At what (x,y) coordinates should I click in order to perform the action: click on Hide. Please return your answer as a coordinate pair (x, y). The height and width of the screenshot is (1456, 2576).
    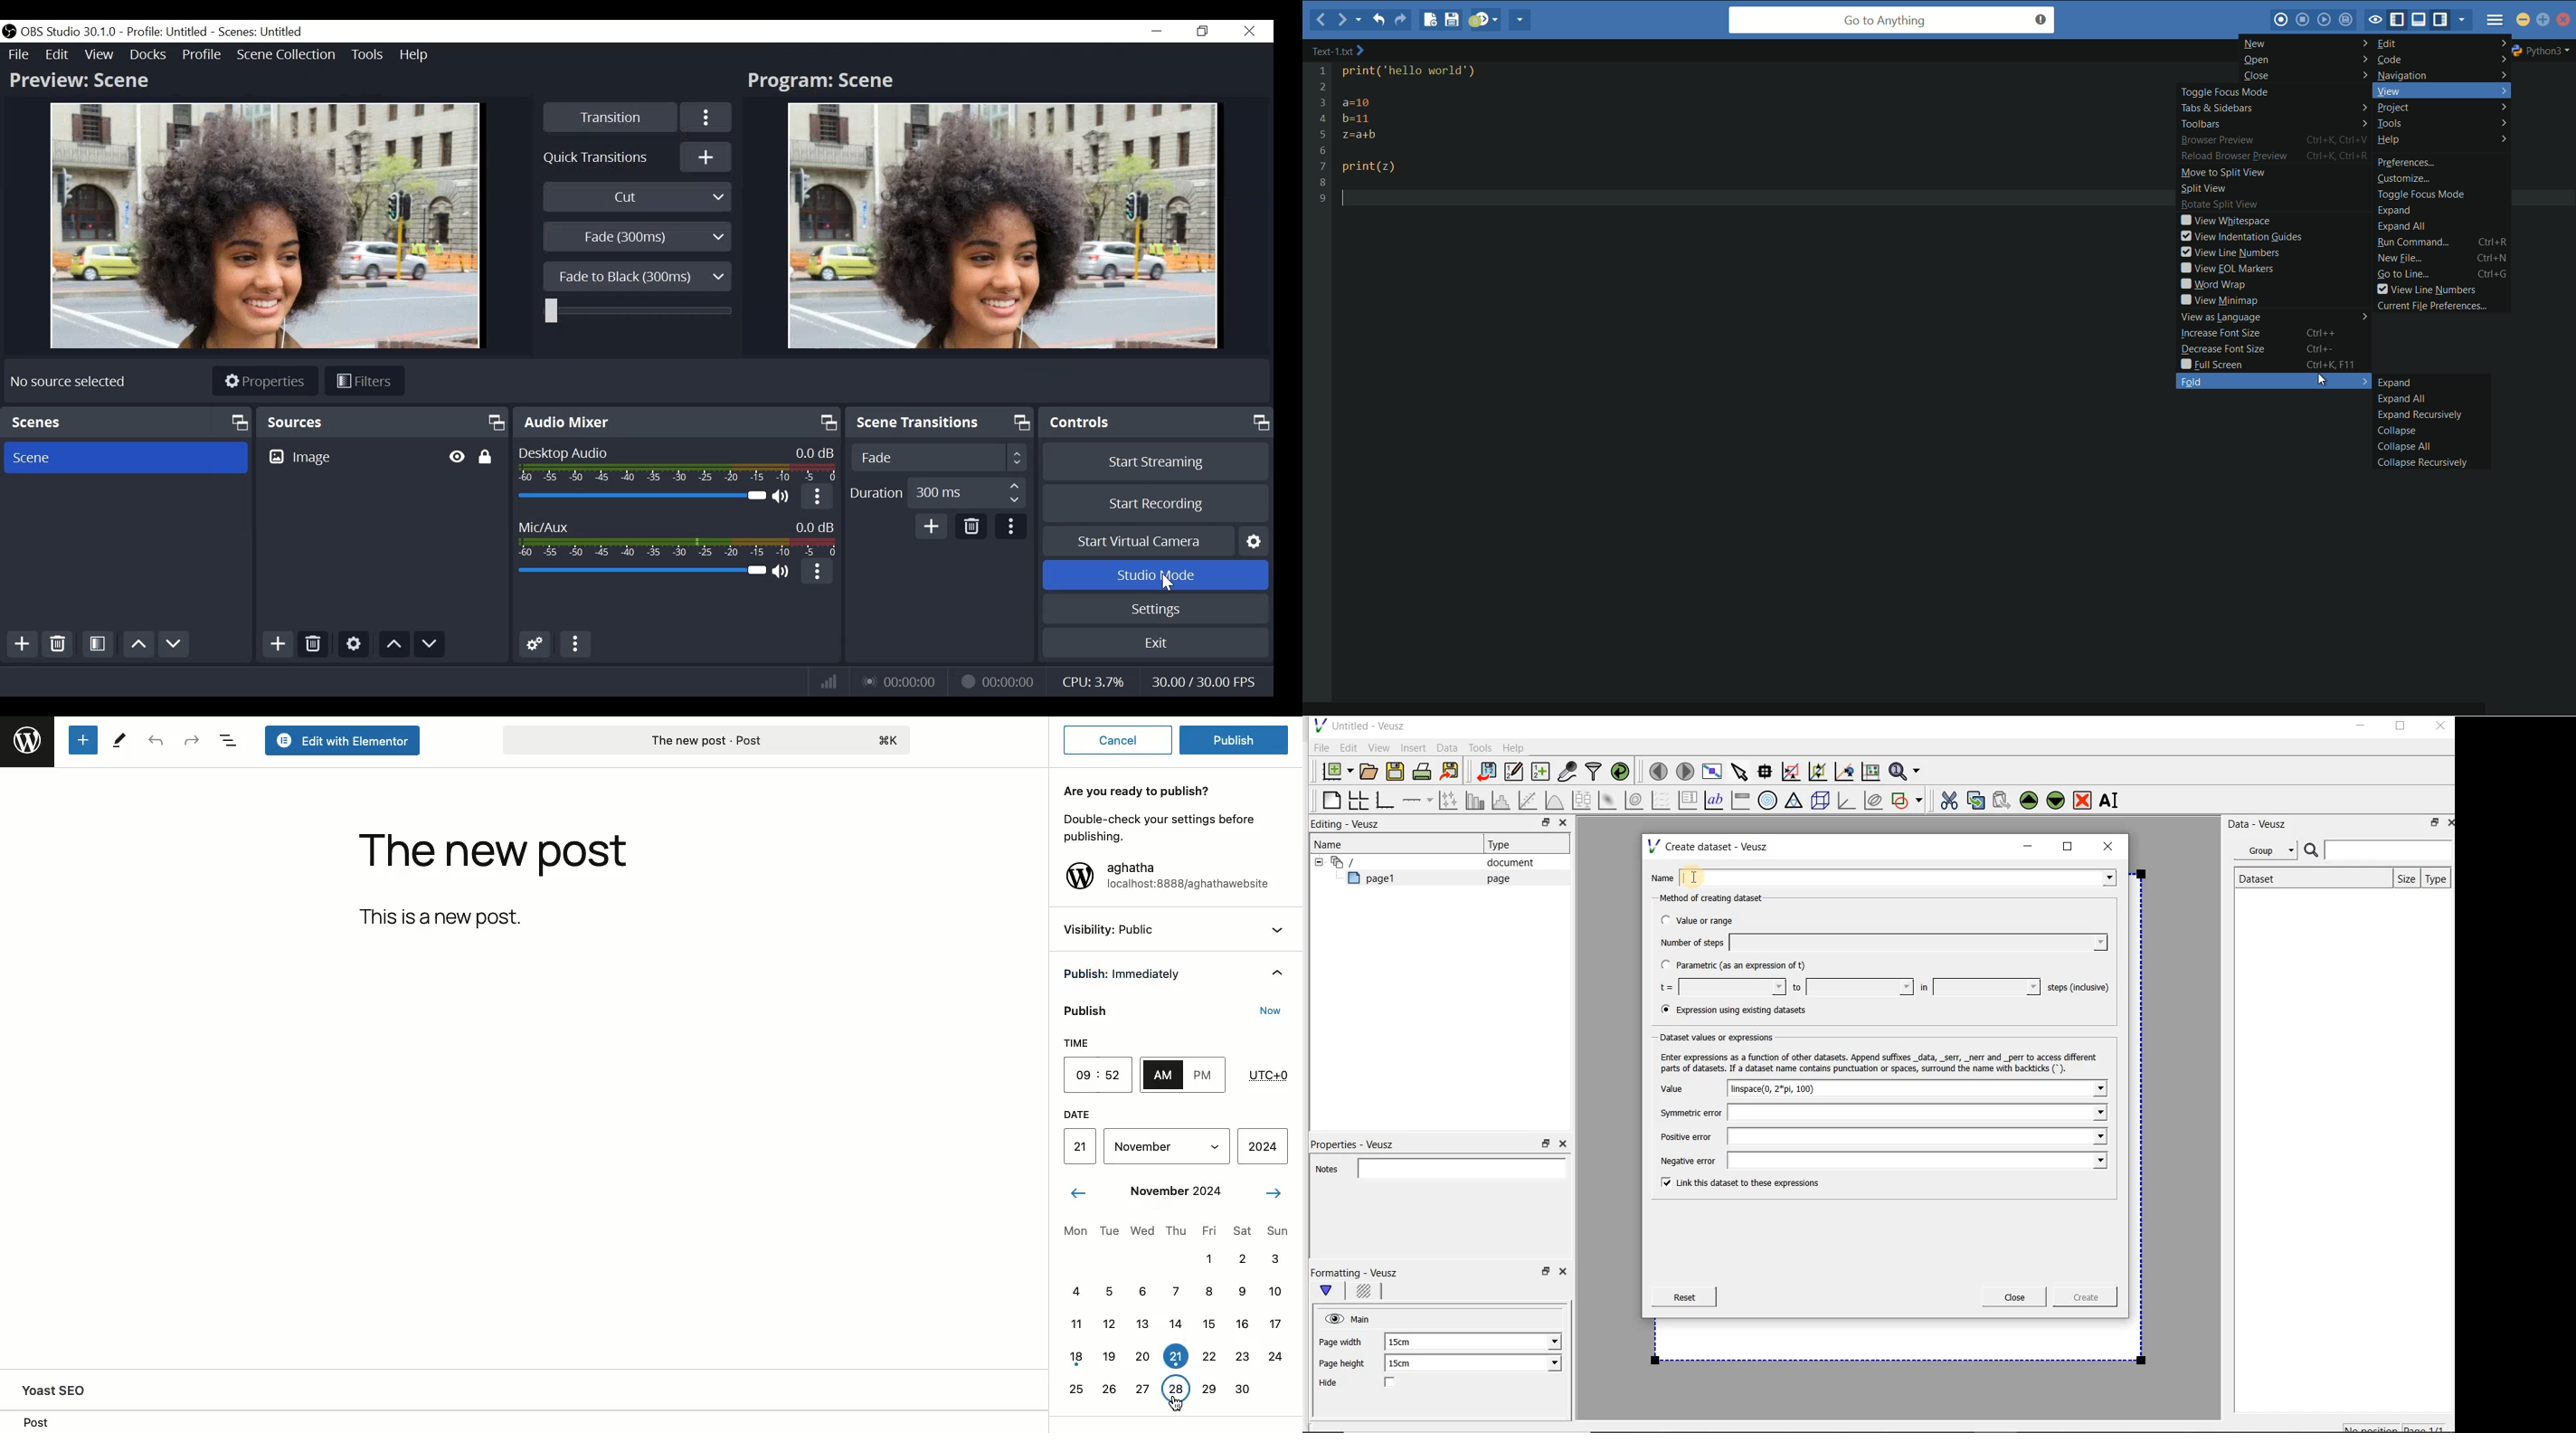
    Looking at the image, I should click on (1370, 1384).